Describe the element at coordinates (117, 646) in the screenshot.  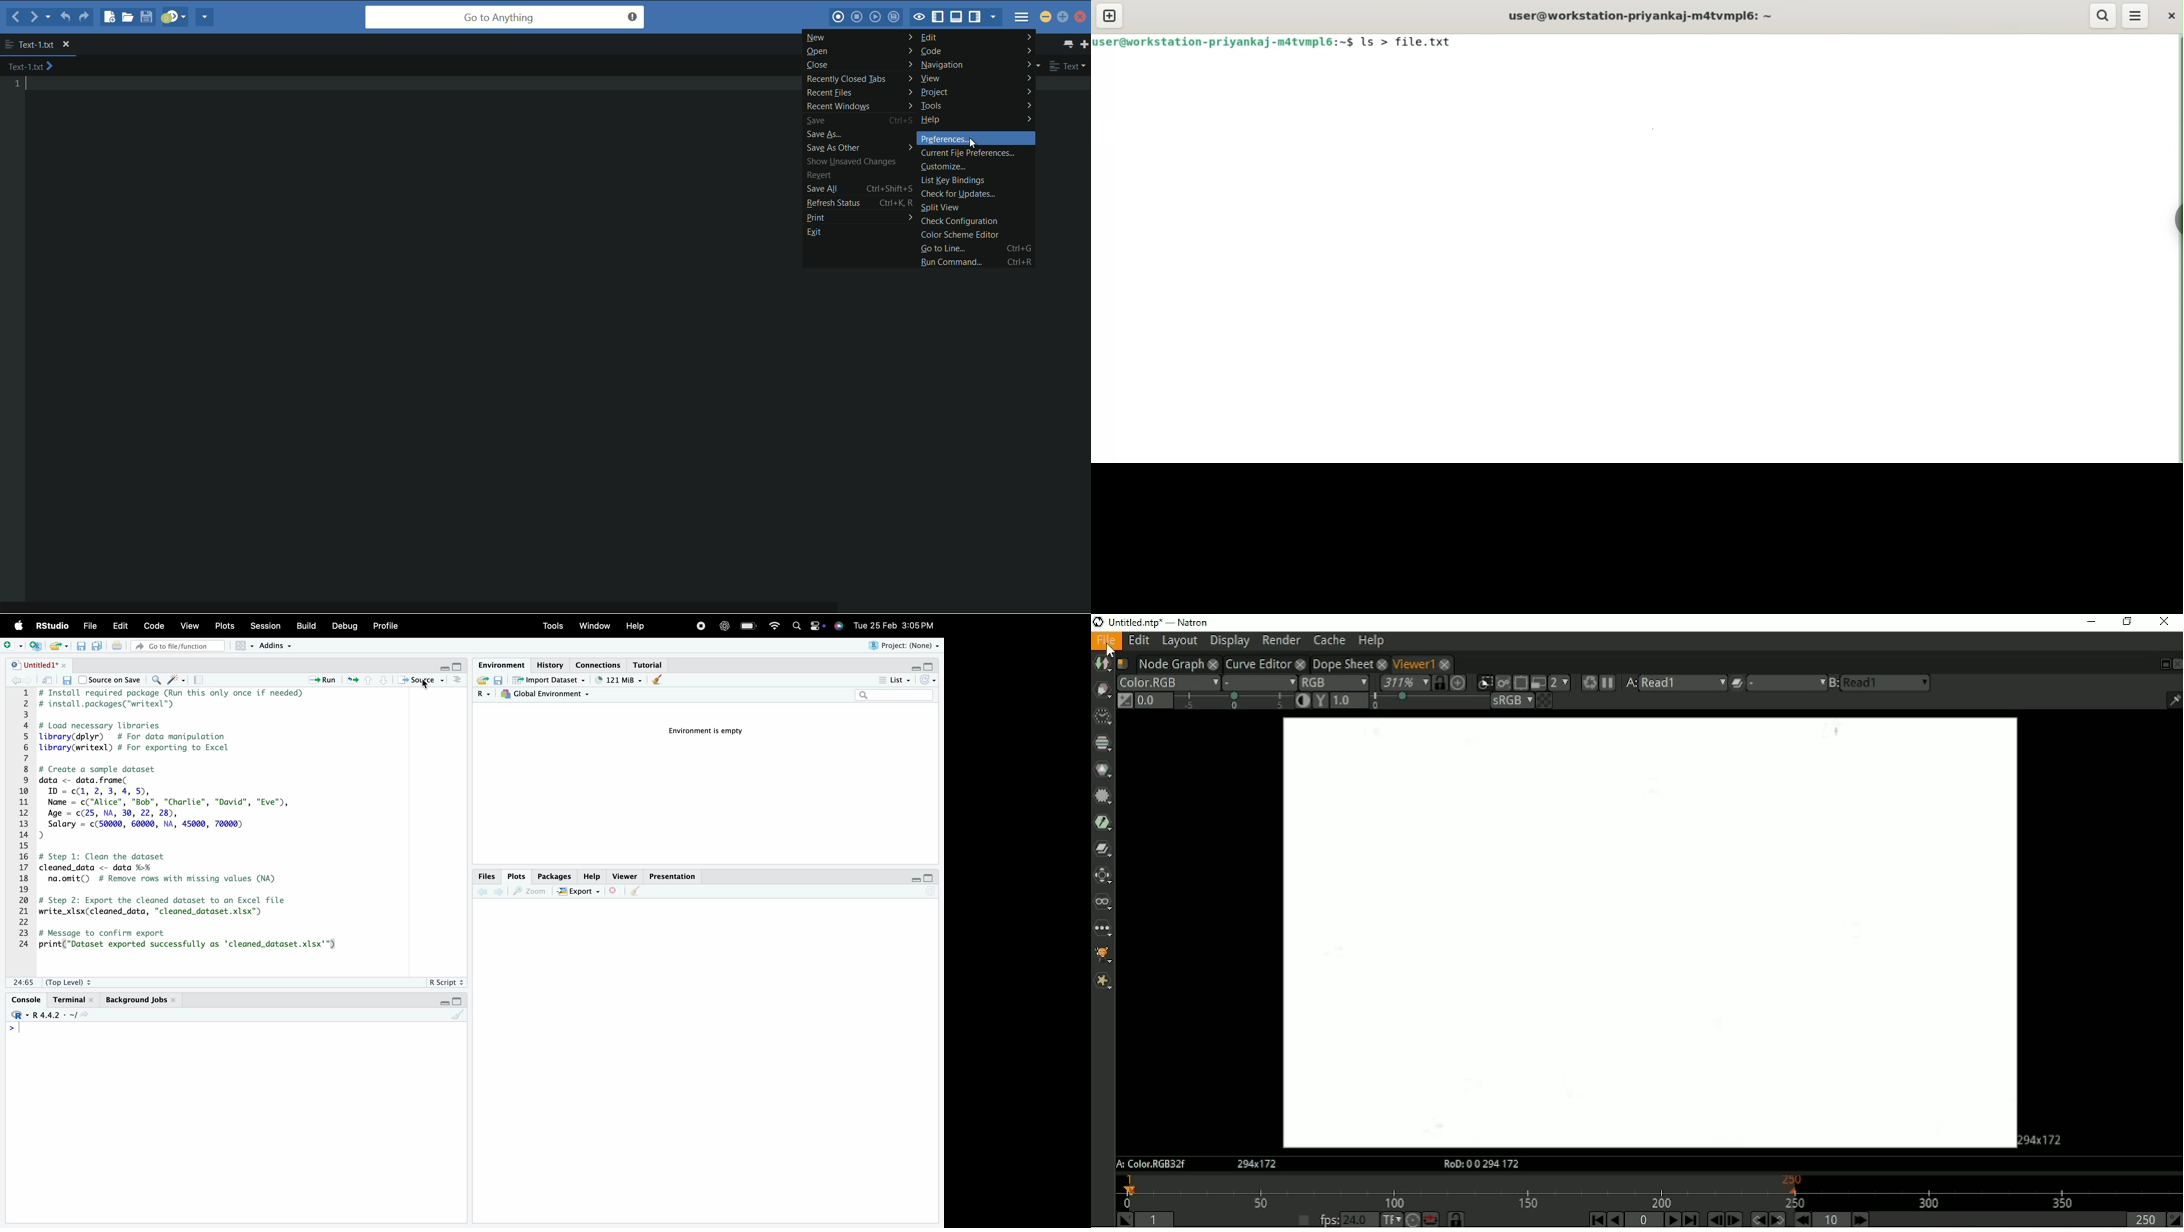
I see `Print the current file` at that location.